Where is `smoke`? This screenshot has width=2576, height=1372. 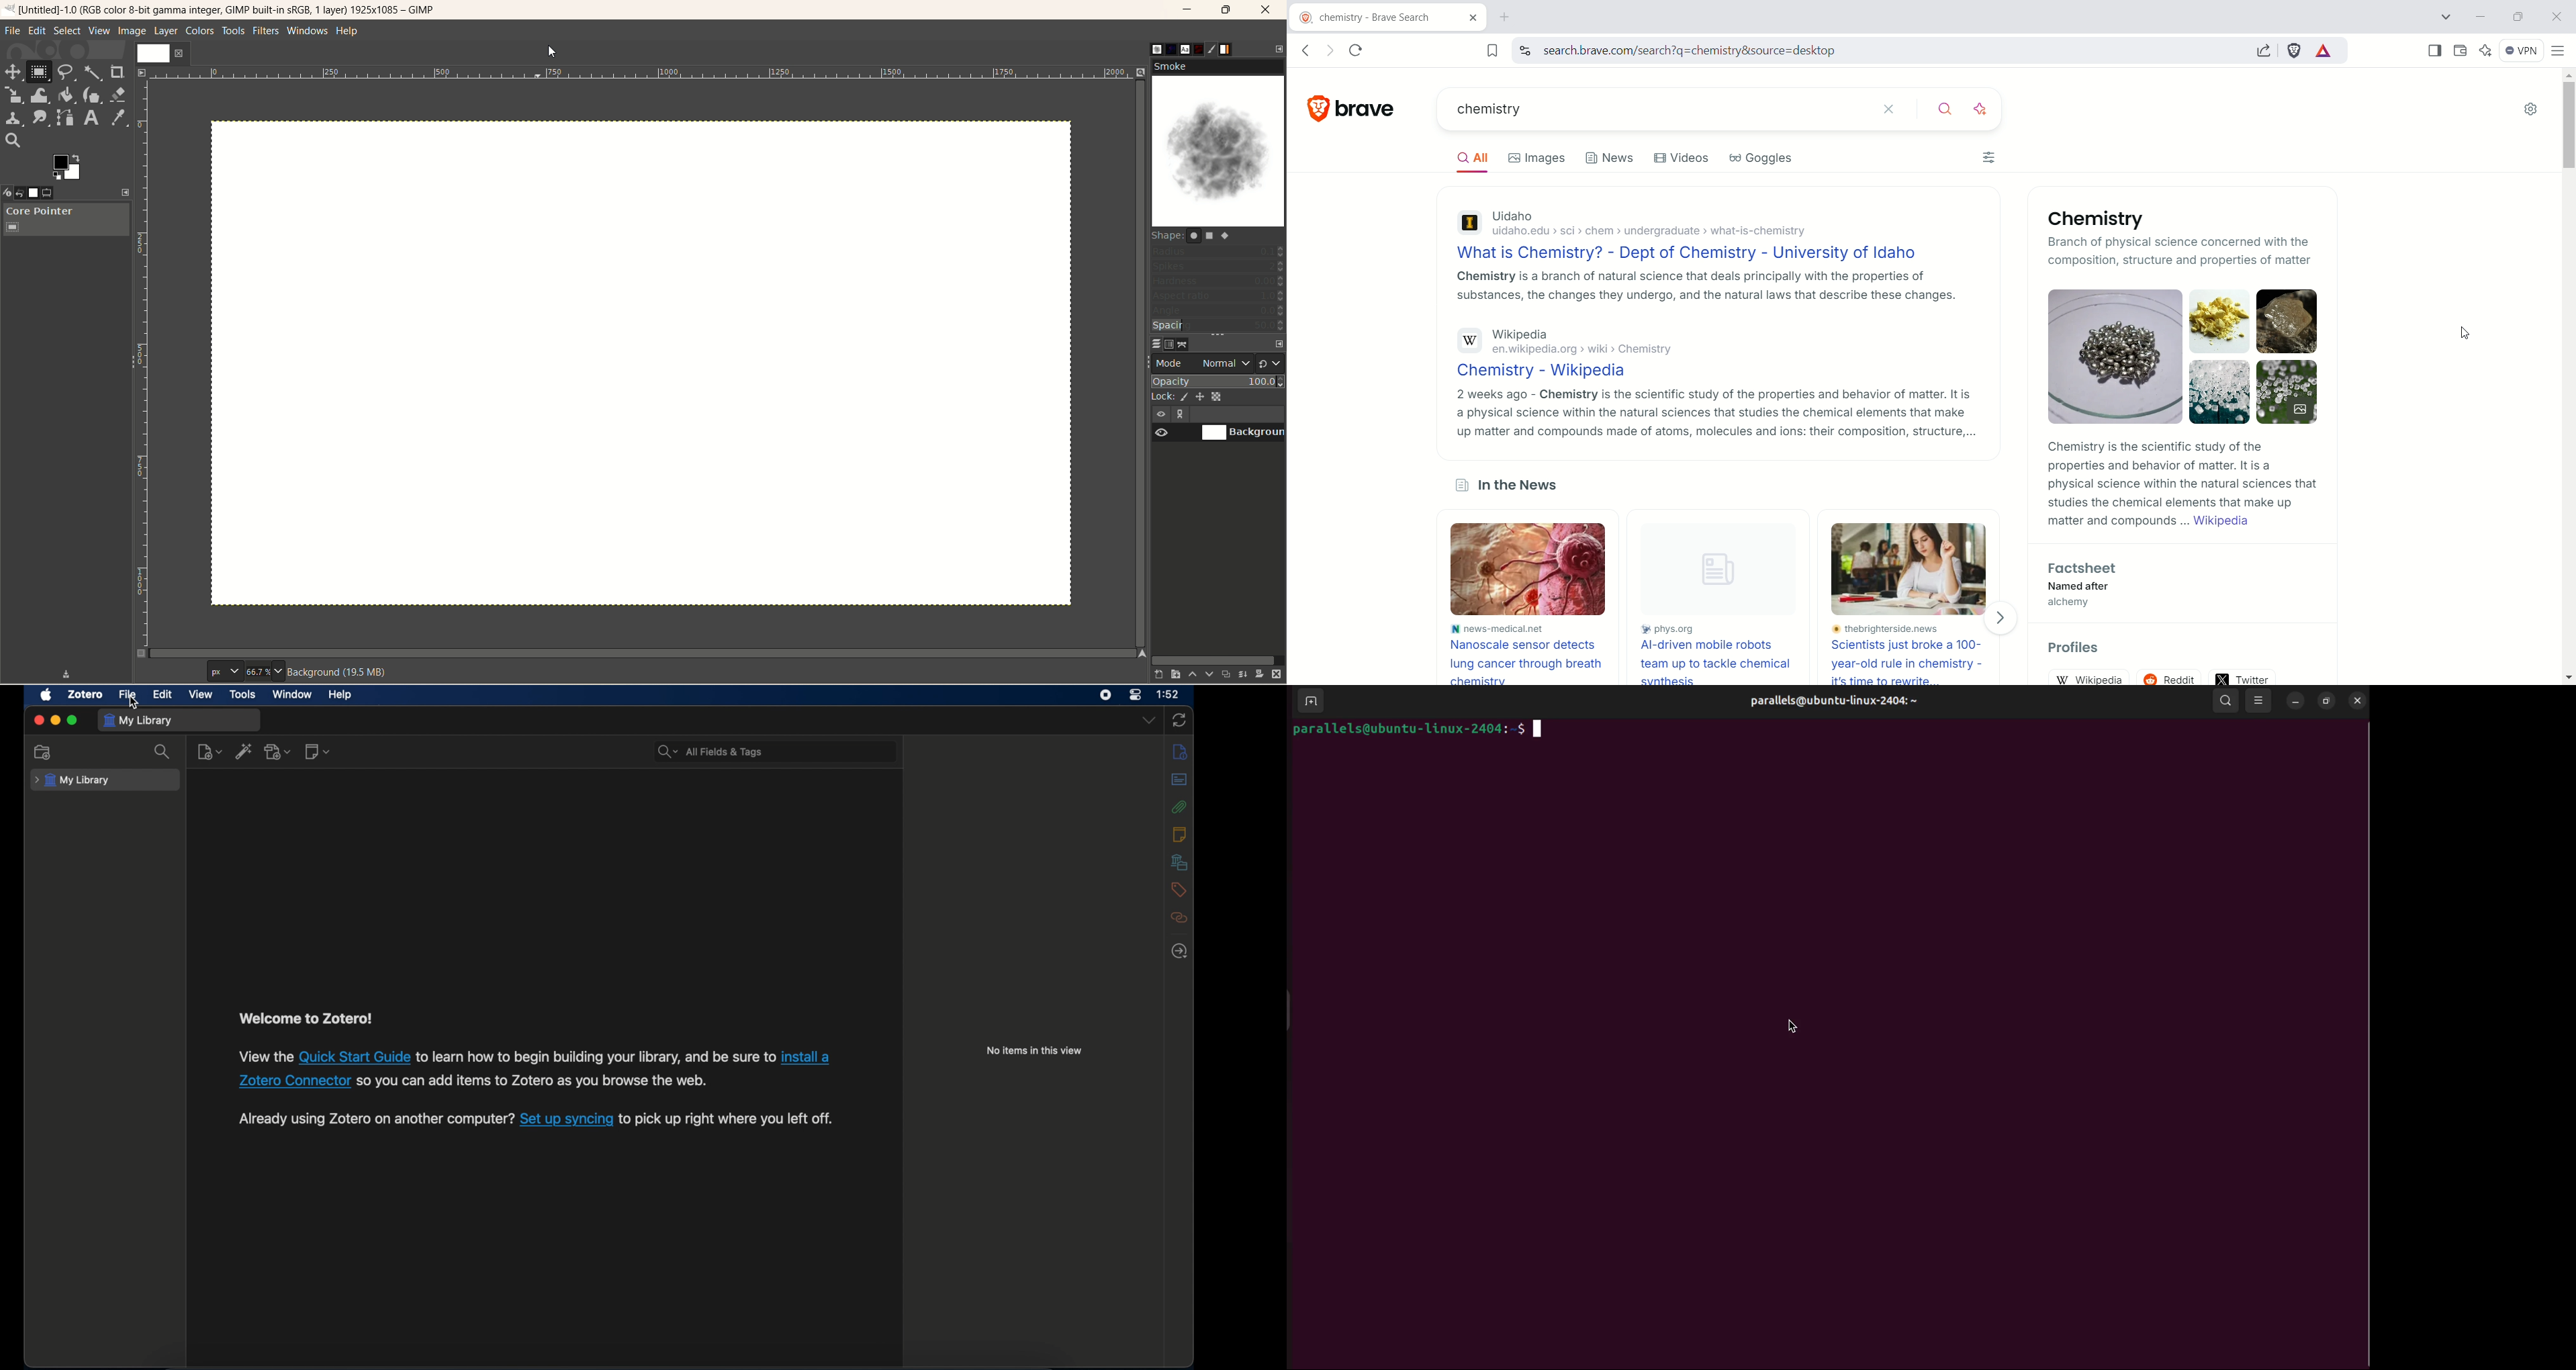 smoke is located at coordinates (1220, 143).